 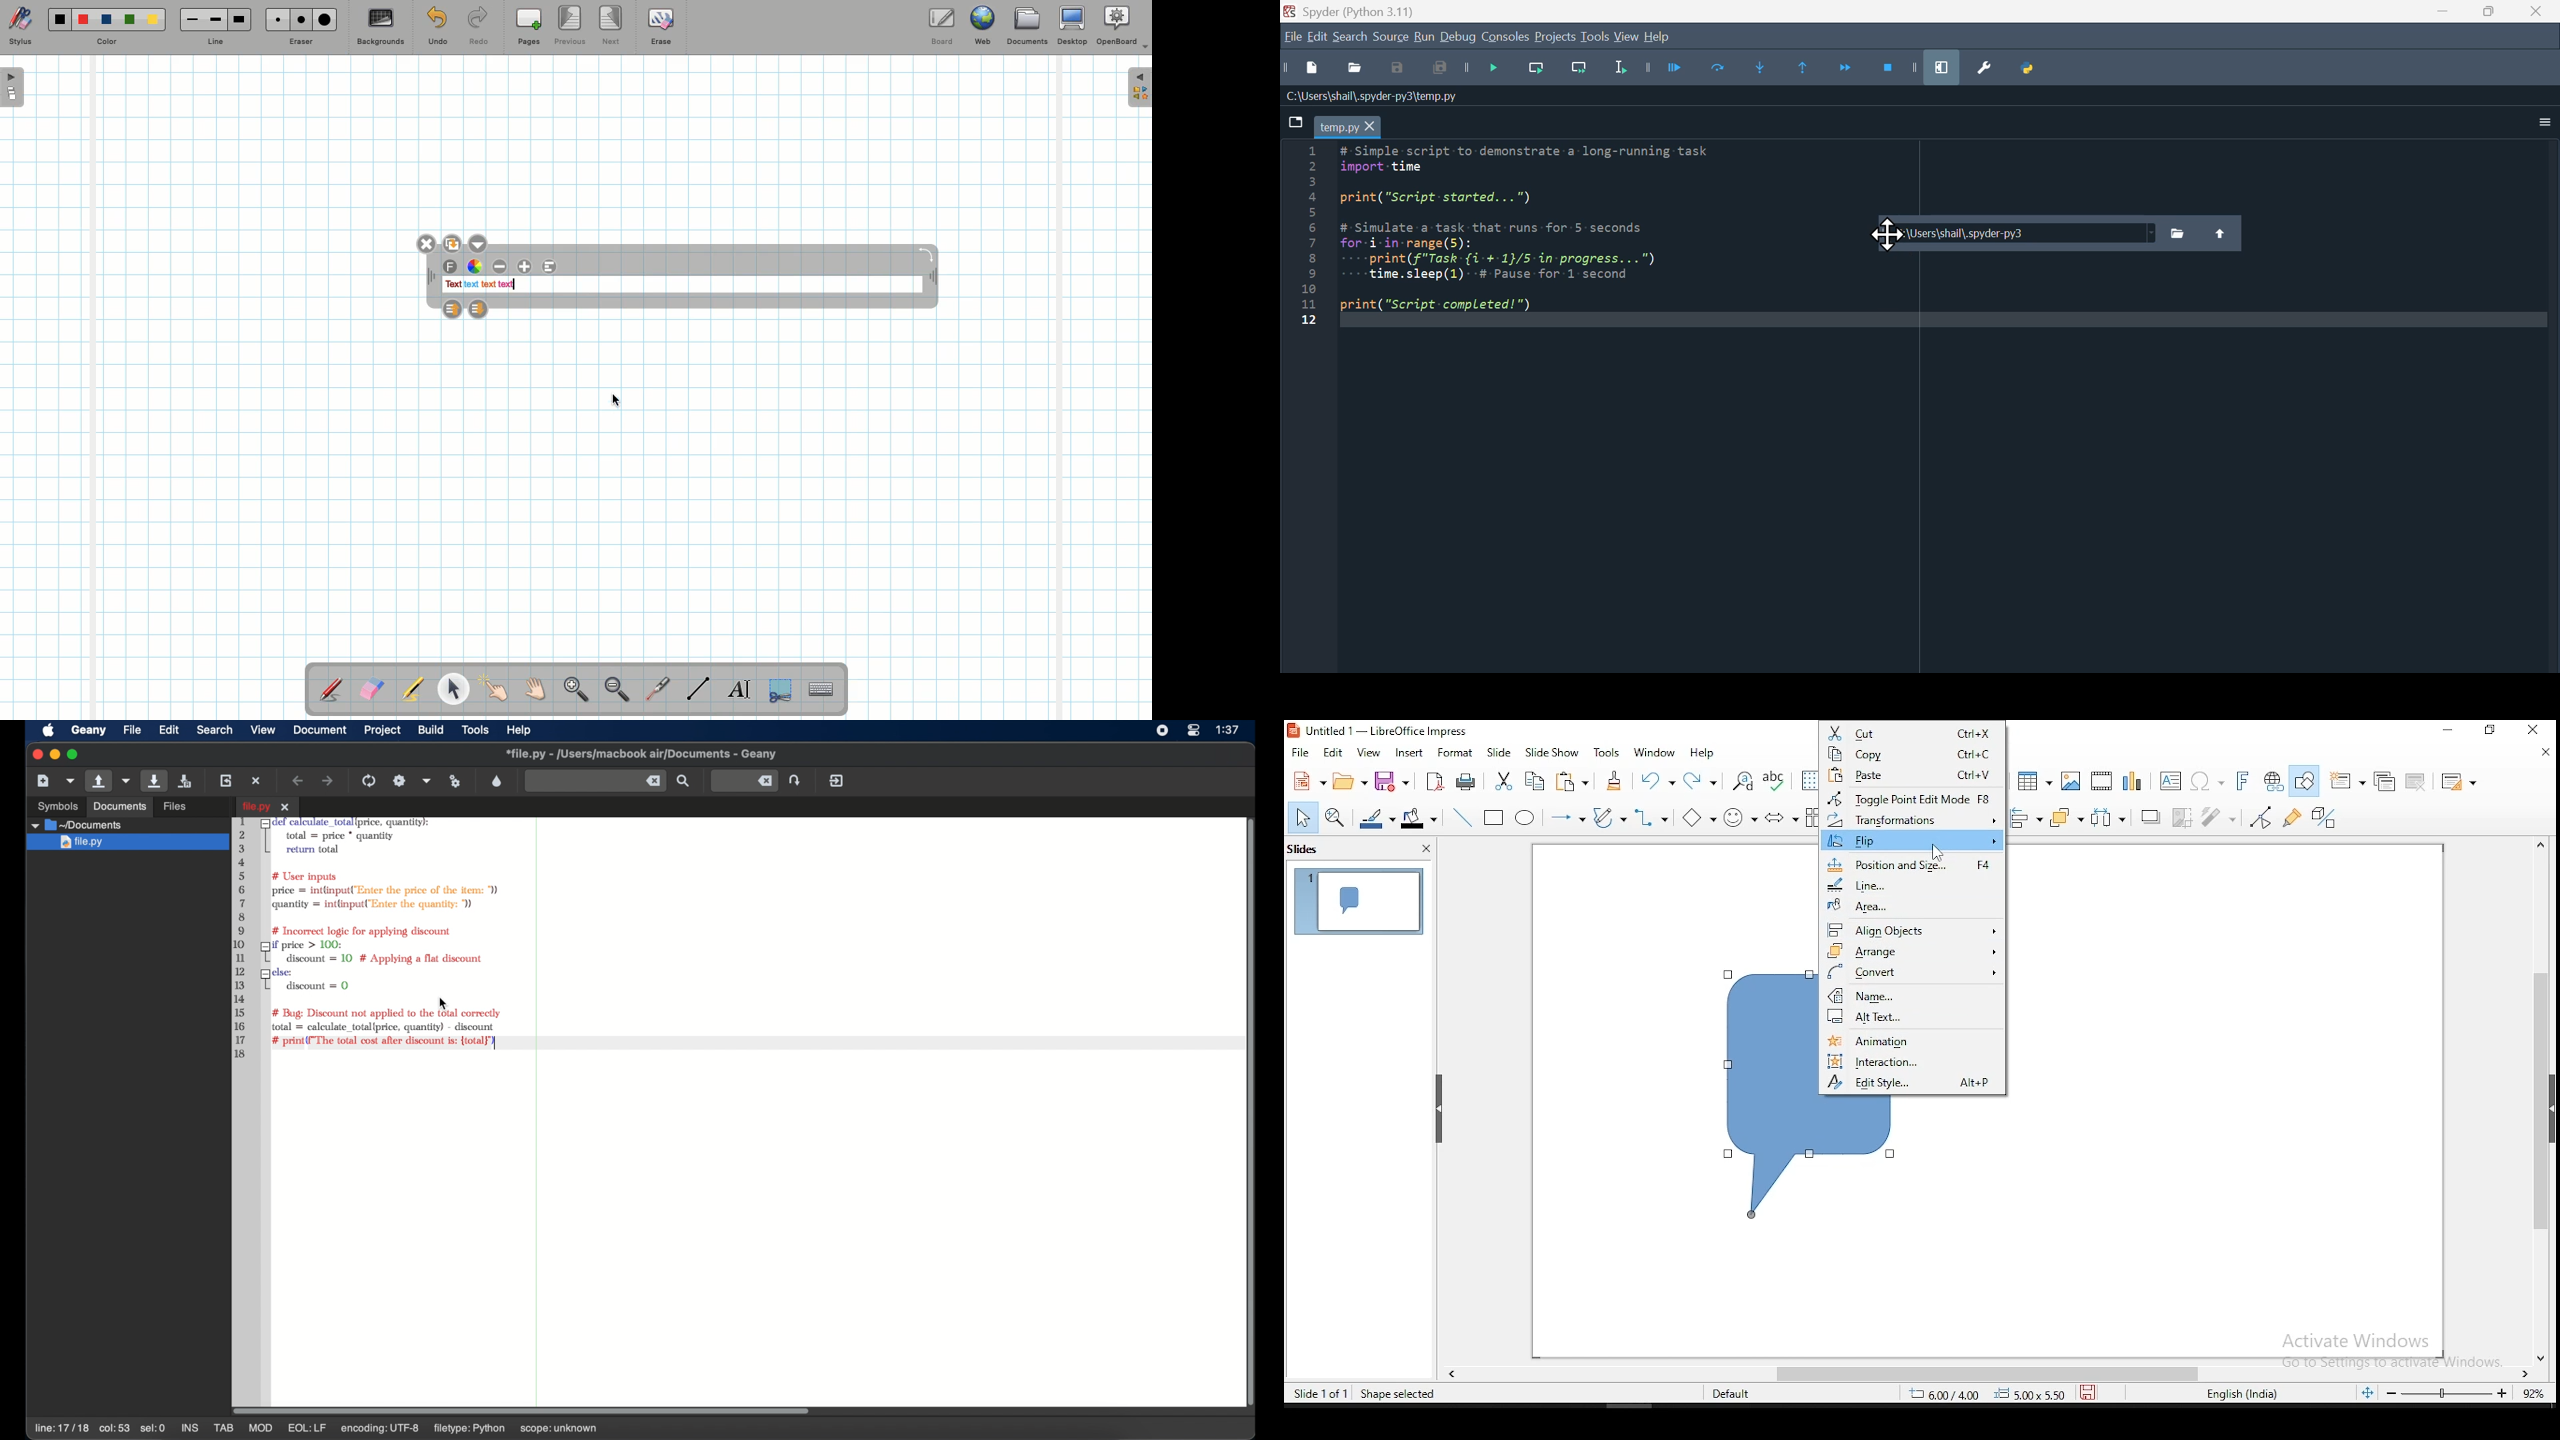 I want to click on source, so click(x=1389, y=39).